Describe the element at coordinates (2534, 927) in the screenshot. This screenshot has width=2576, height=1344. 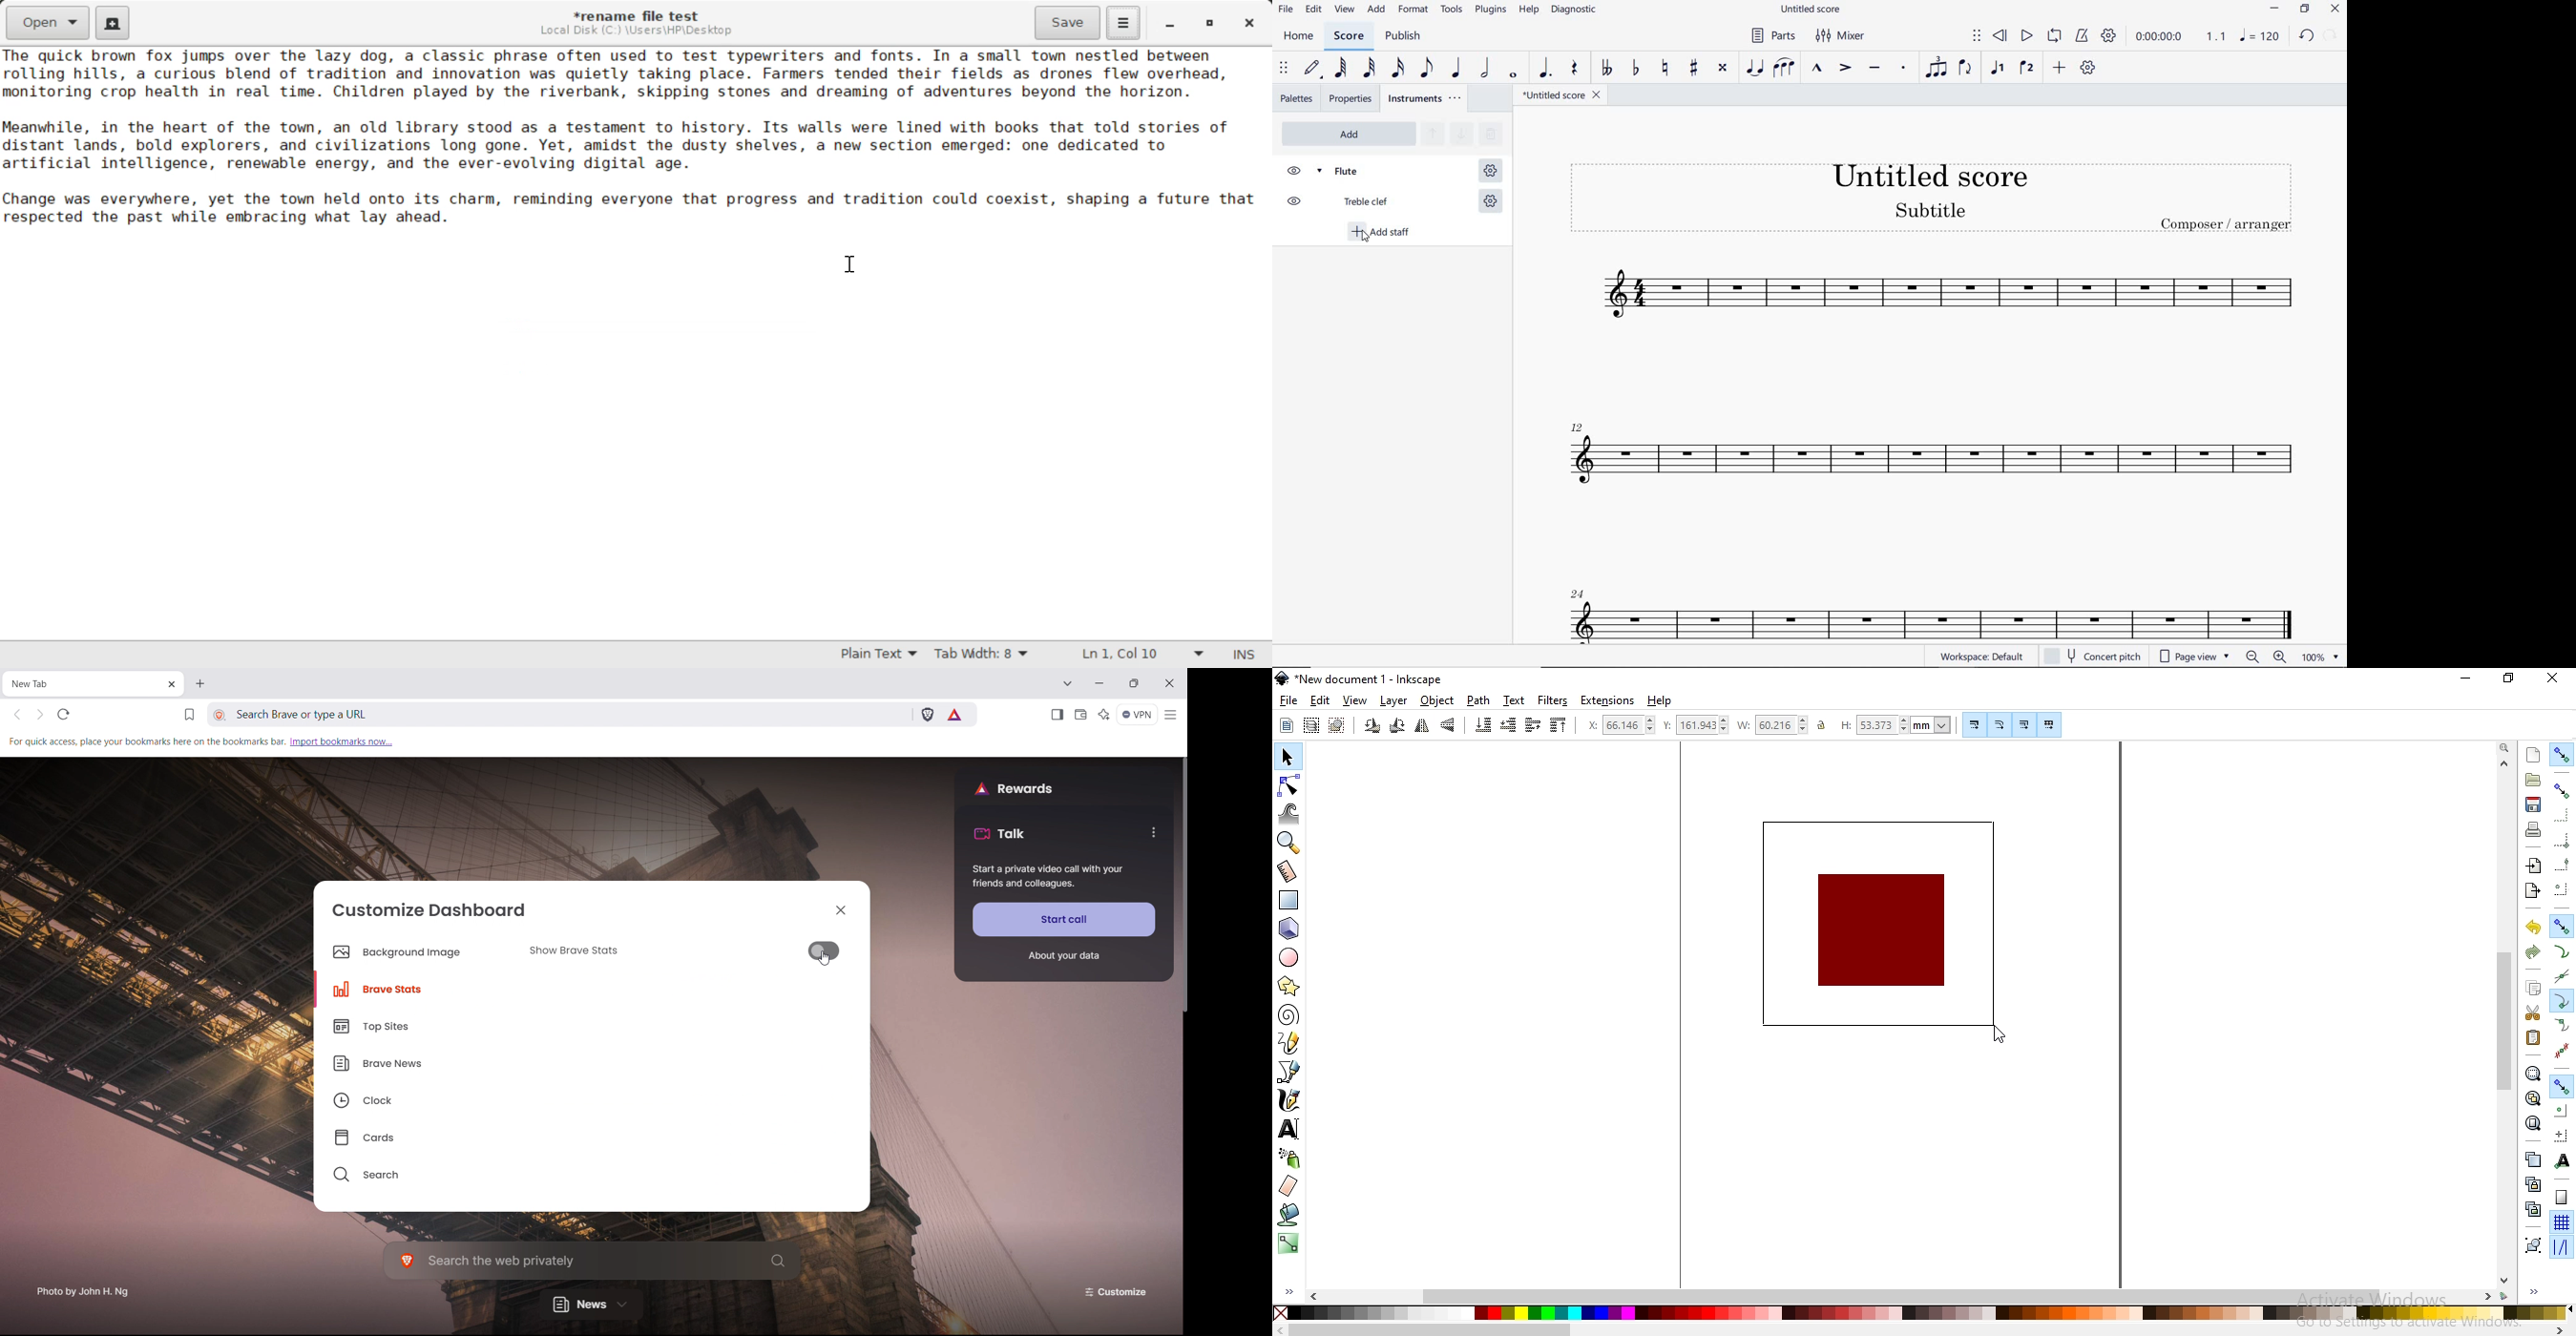
I see `undo an action` at that location.